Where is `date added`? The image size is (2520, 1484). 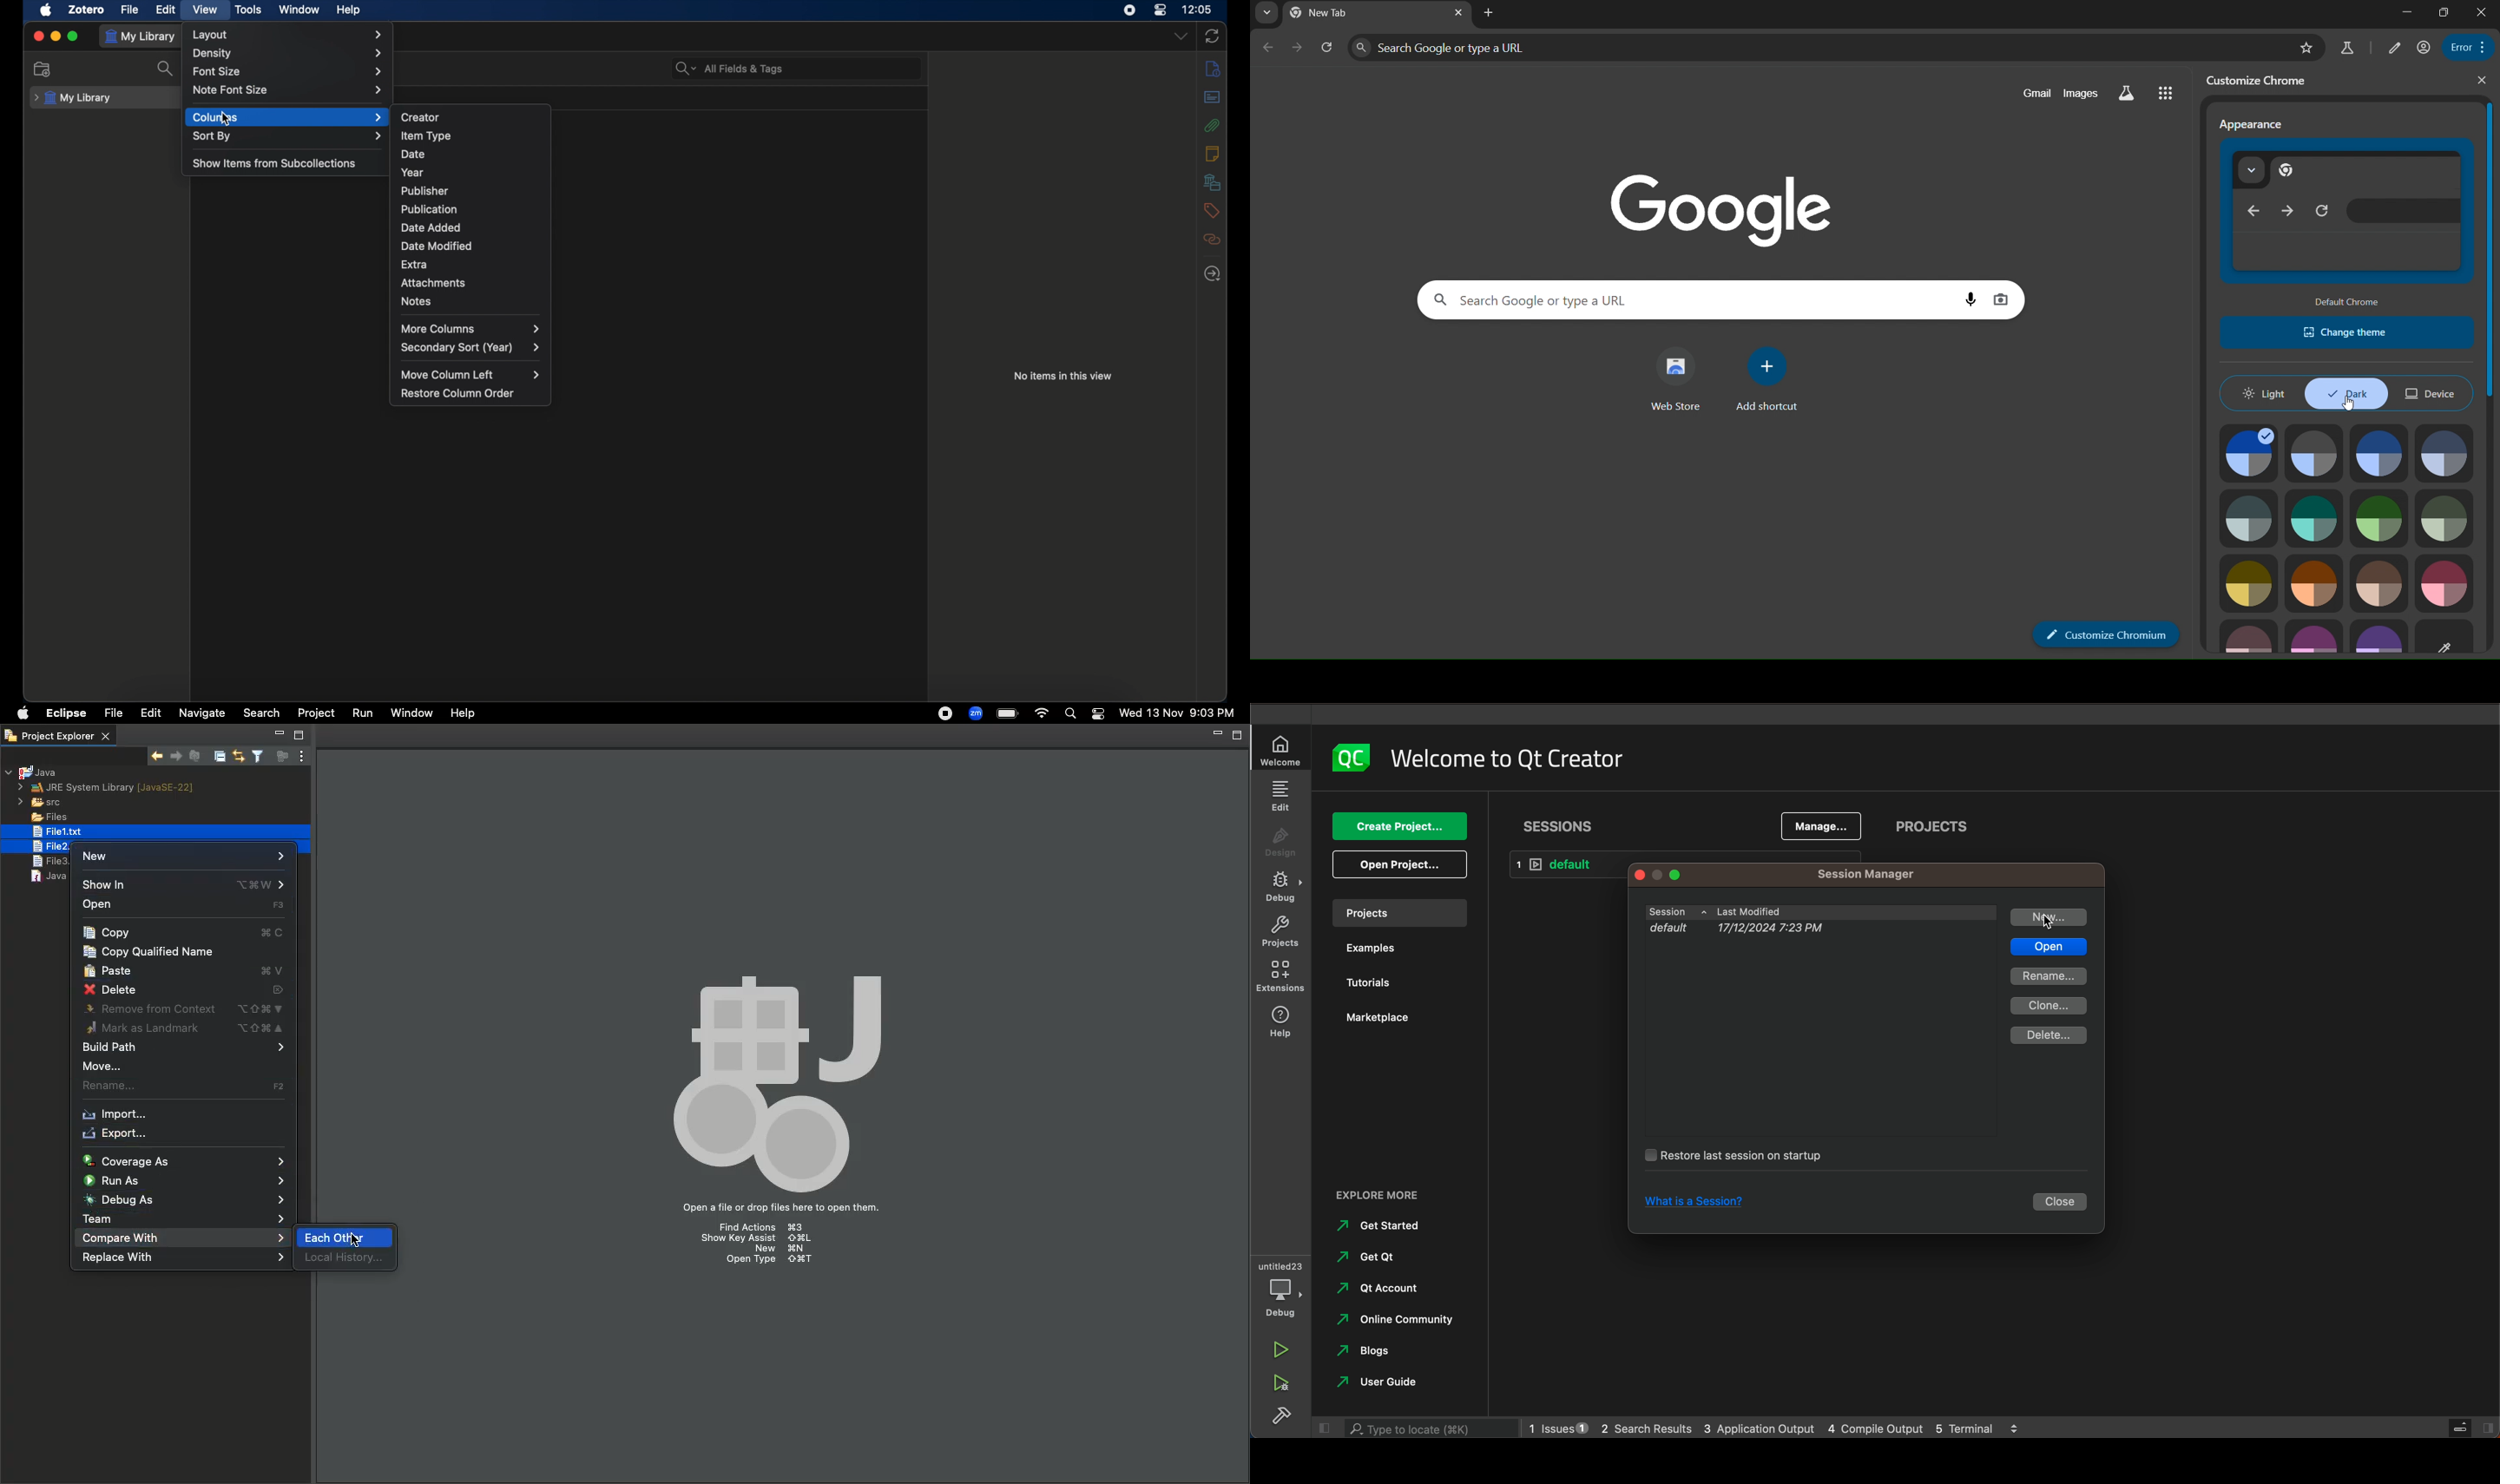 date added is located at coordinates (430, 228).